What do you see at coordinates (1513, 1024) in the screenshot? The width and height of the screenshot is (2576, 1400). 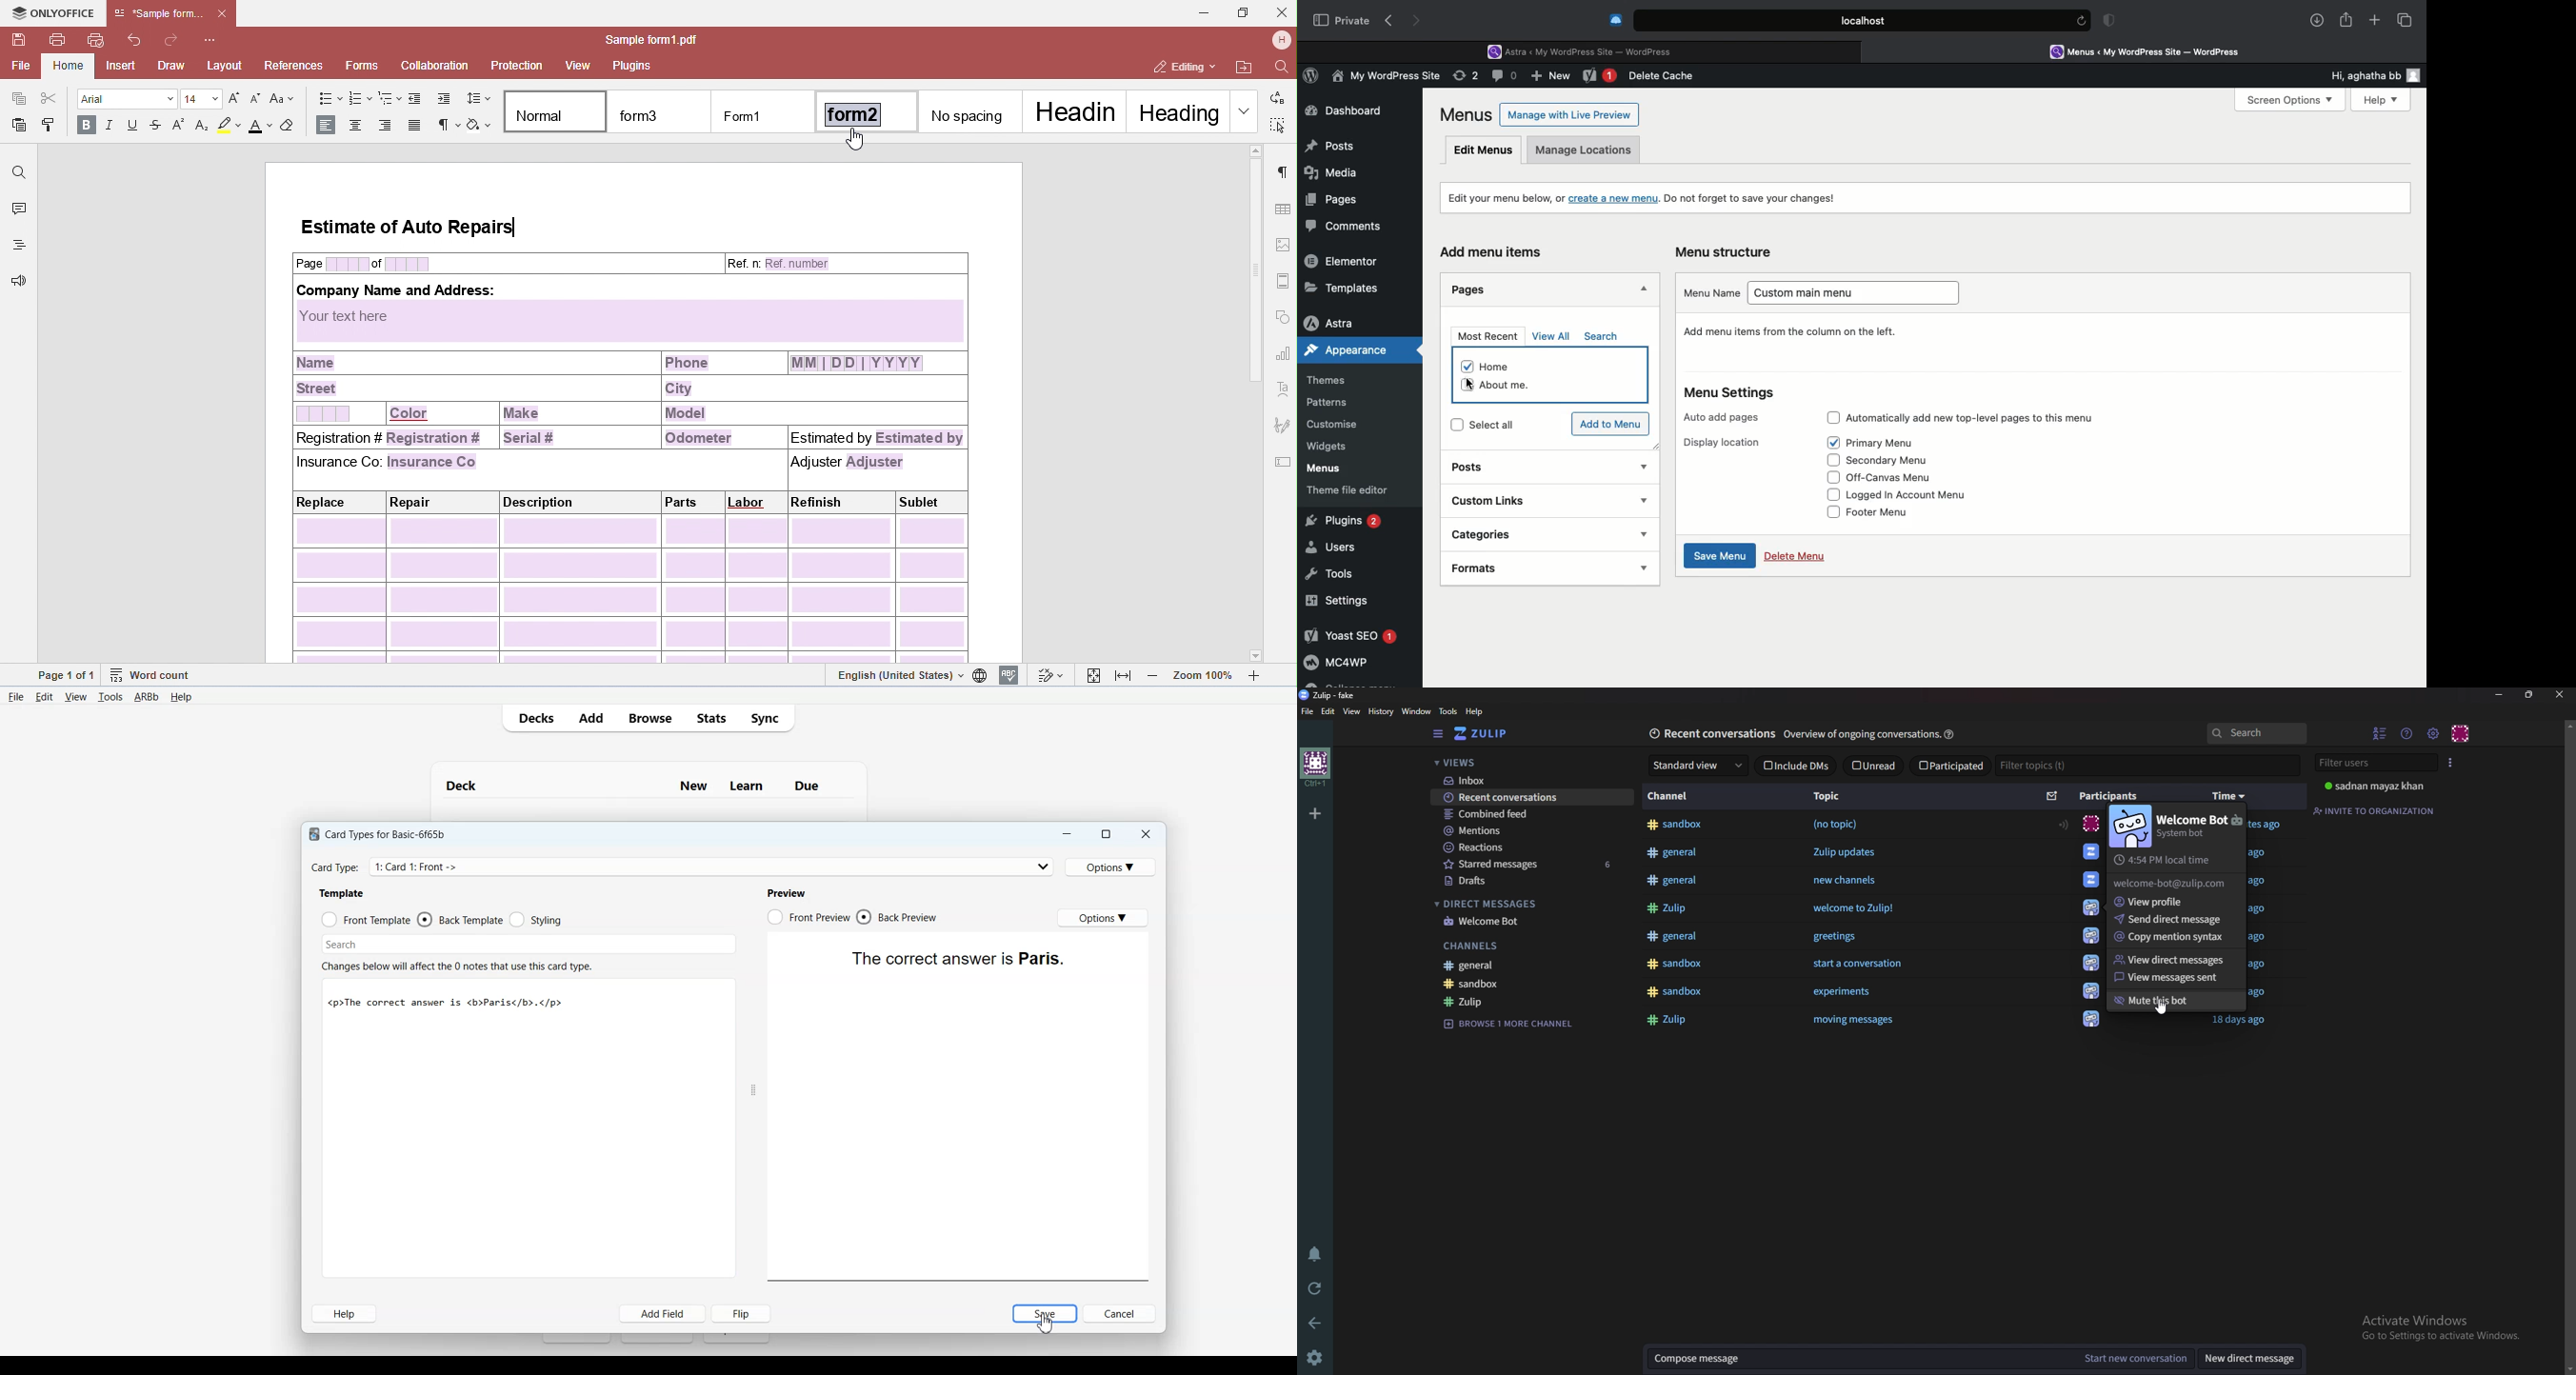 I see `Browse channel` at bounding box center [1513, 1024].